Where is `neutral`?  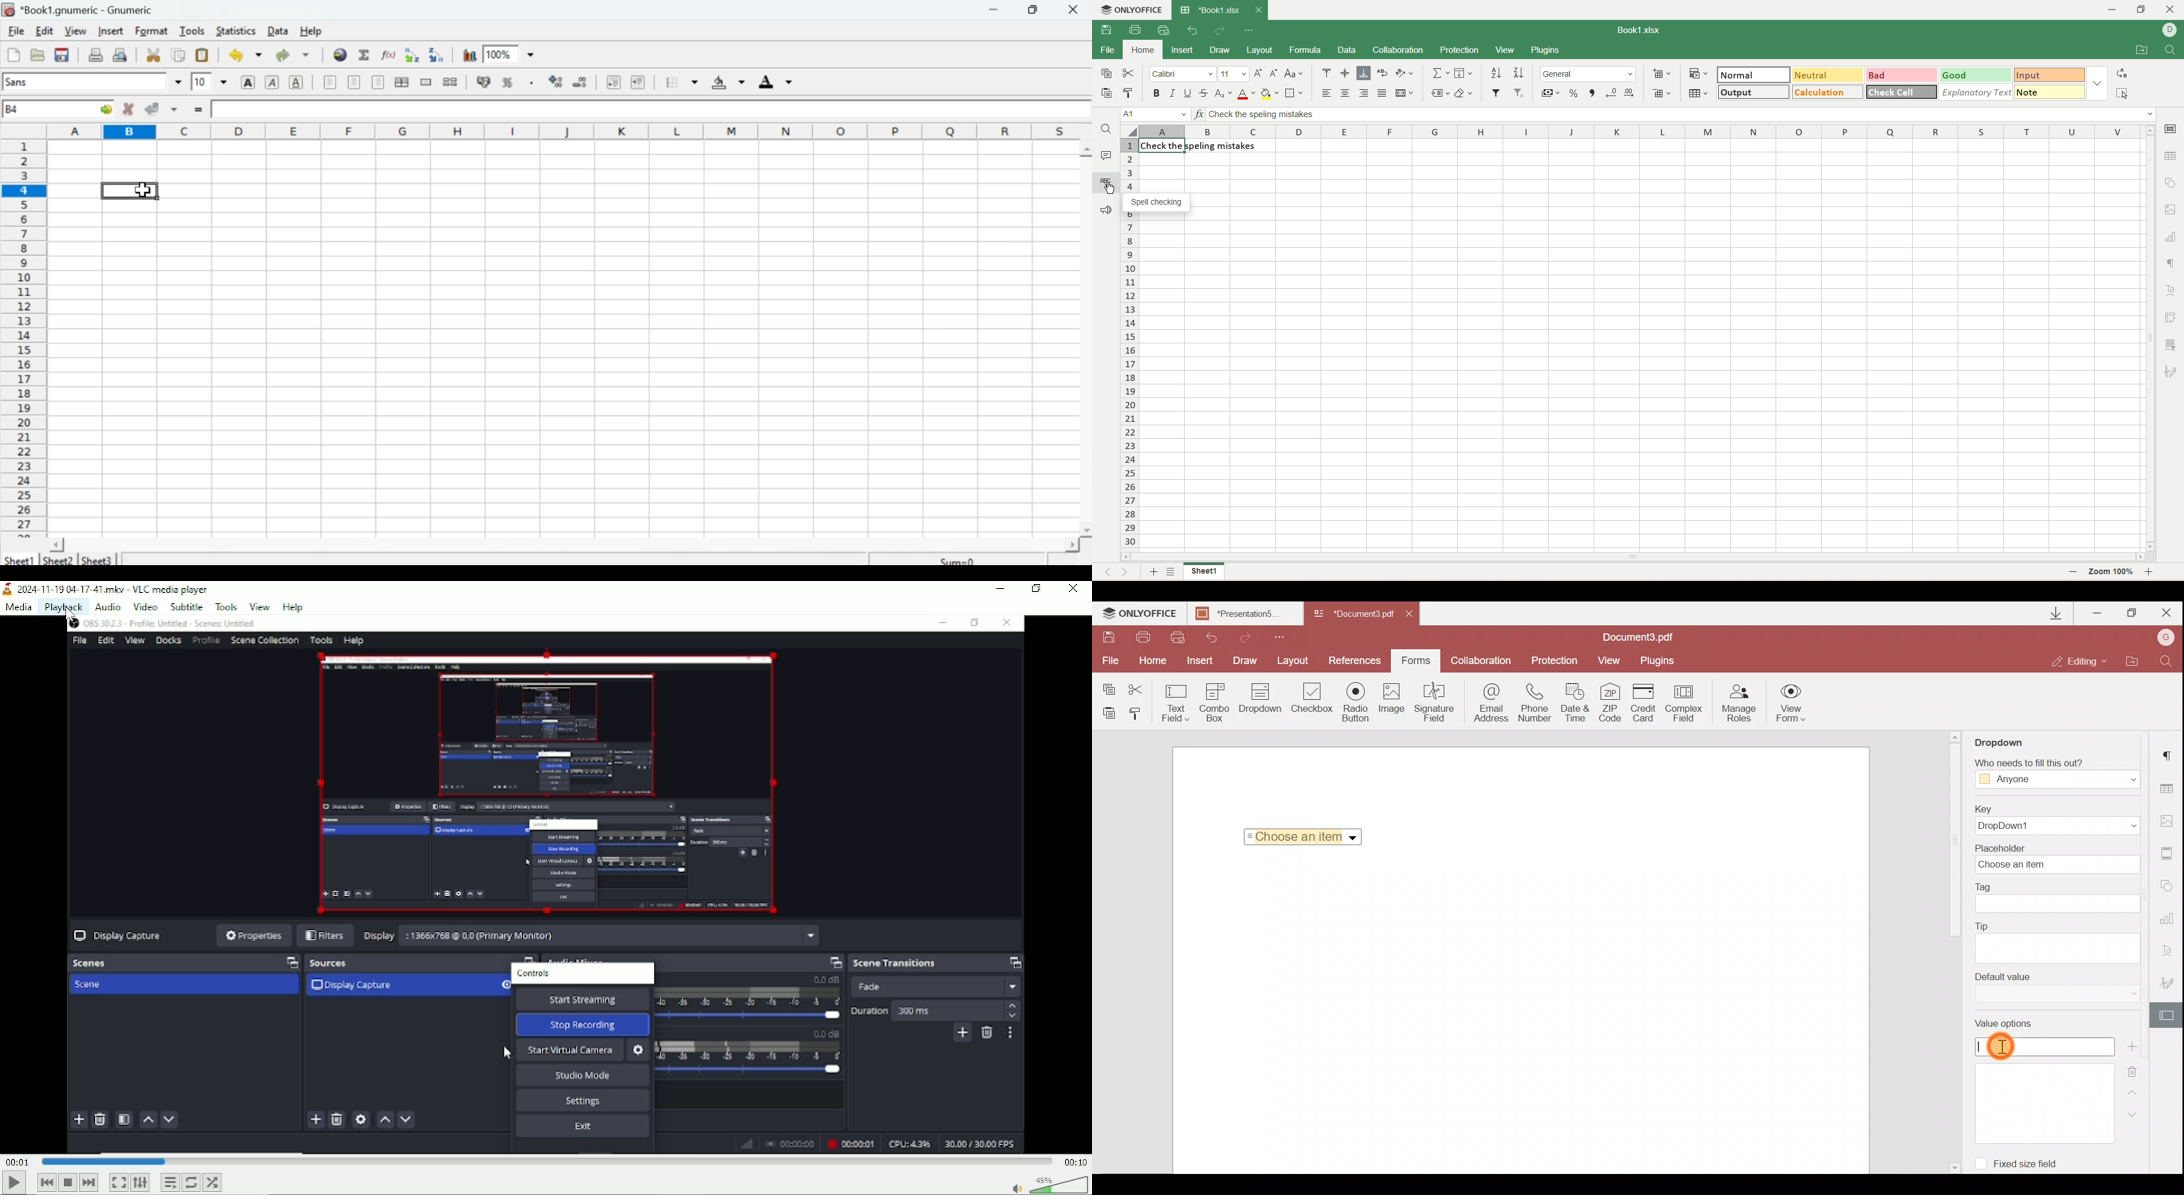 neutral is located at coordinates (1829, 76).